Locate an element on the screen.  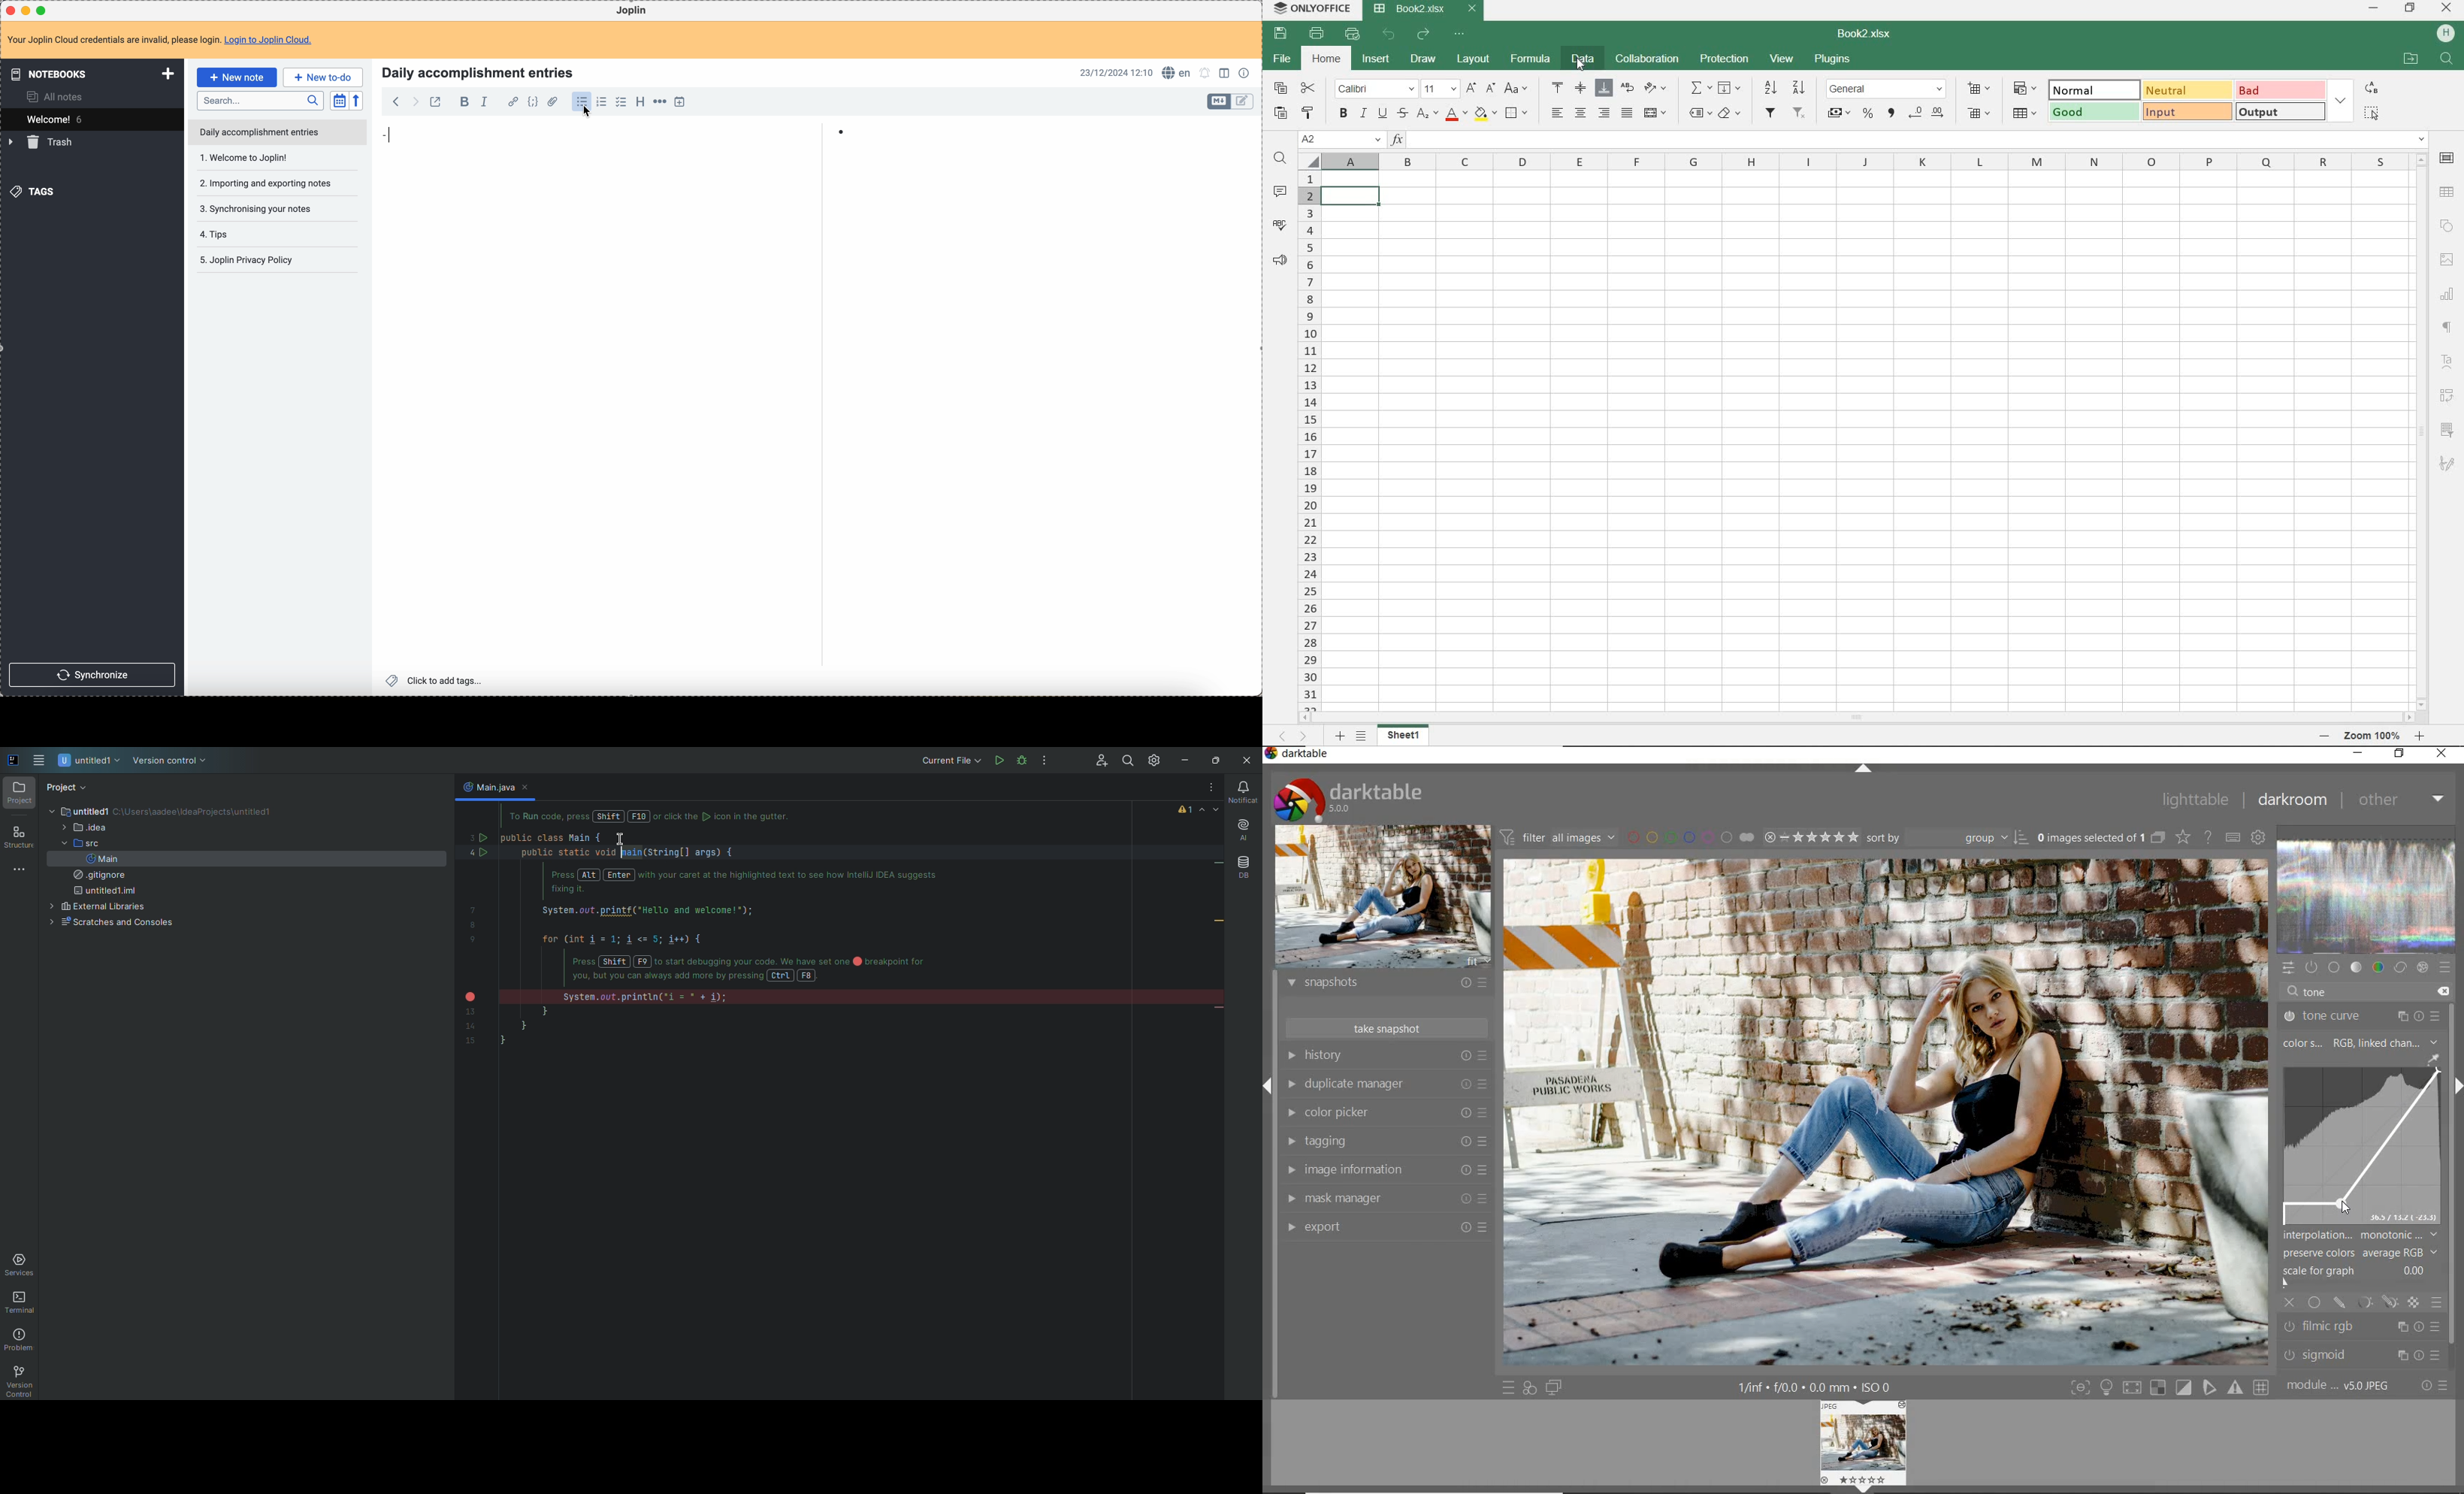
CHANGE DECIMAL is located at coordinates (1926, 114).